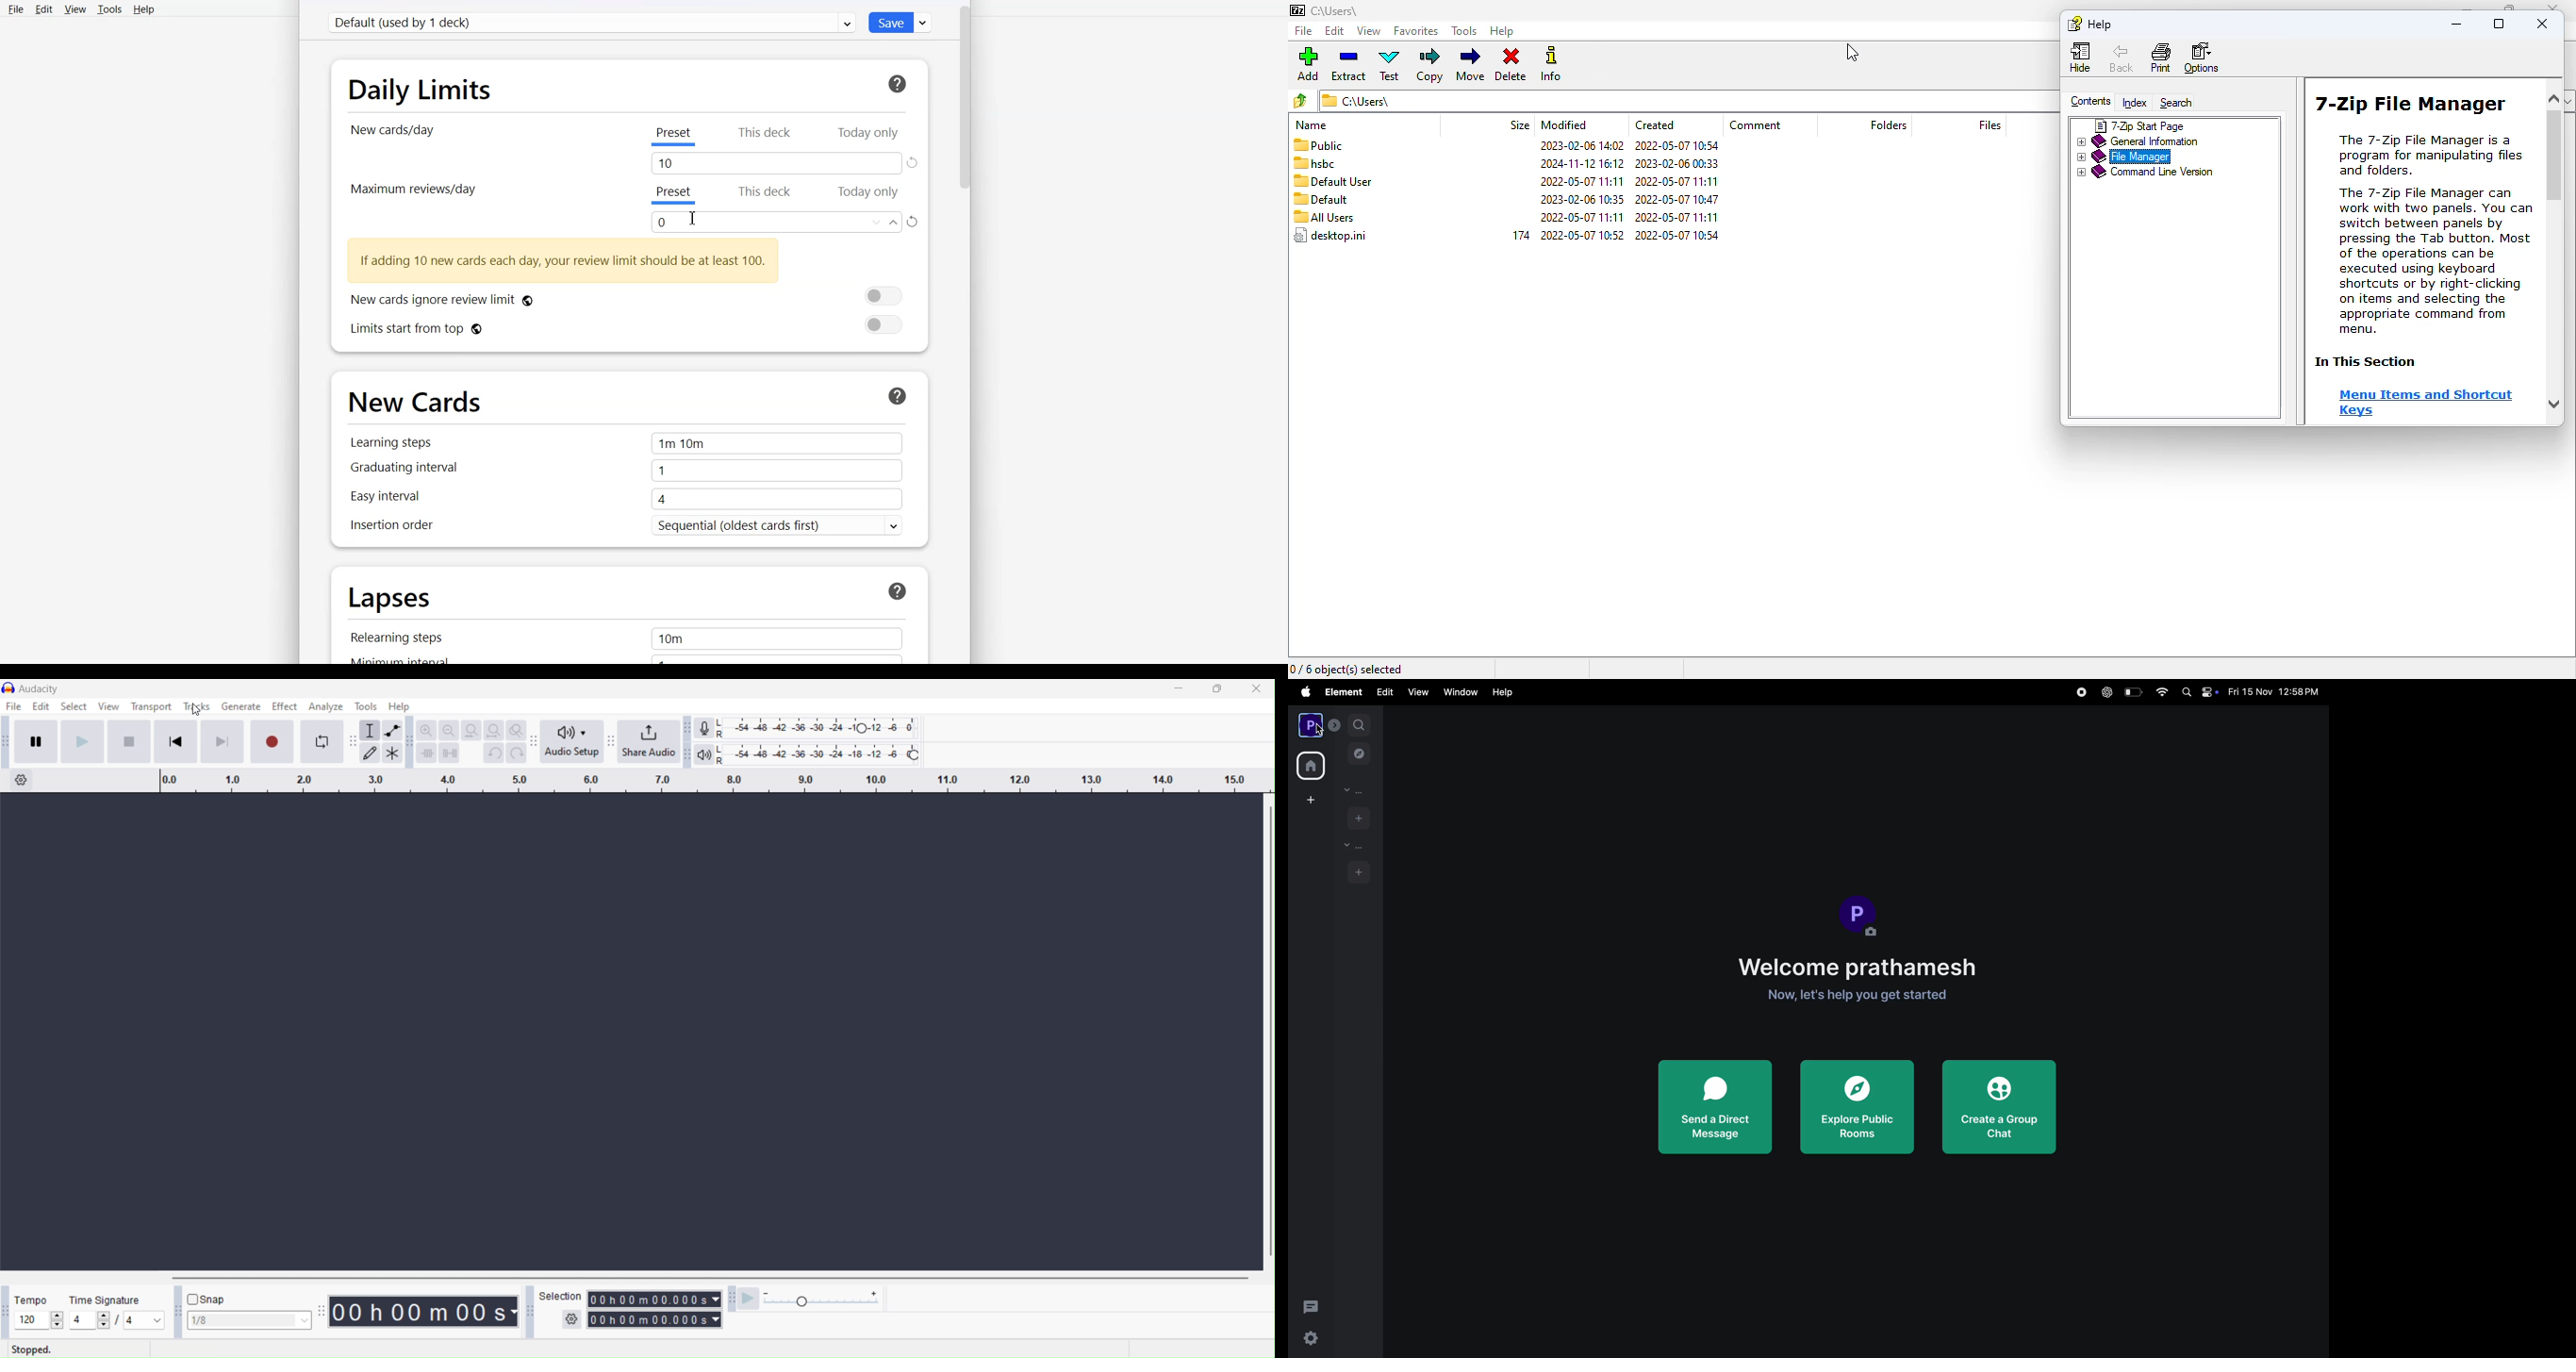  What do you see at coordinates (1390, 64) in the screenshot?
I see `test` at bounding box center [1390, 64].